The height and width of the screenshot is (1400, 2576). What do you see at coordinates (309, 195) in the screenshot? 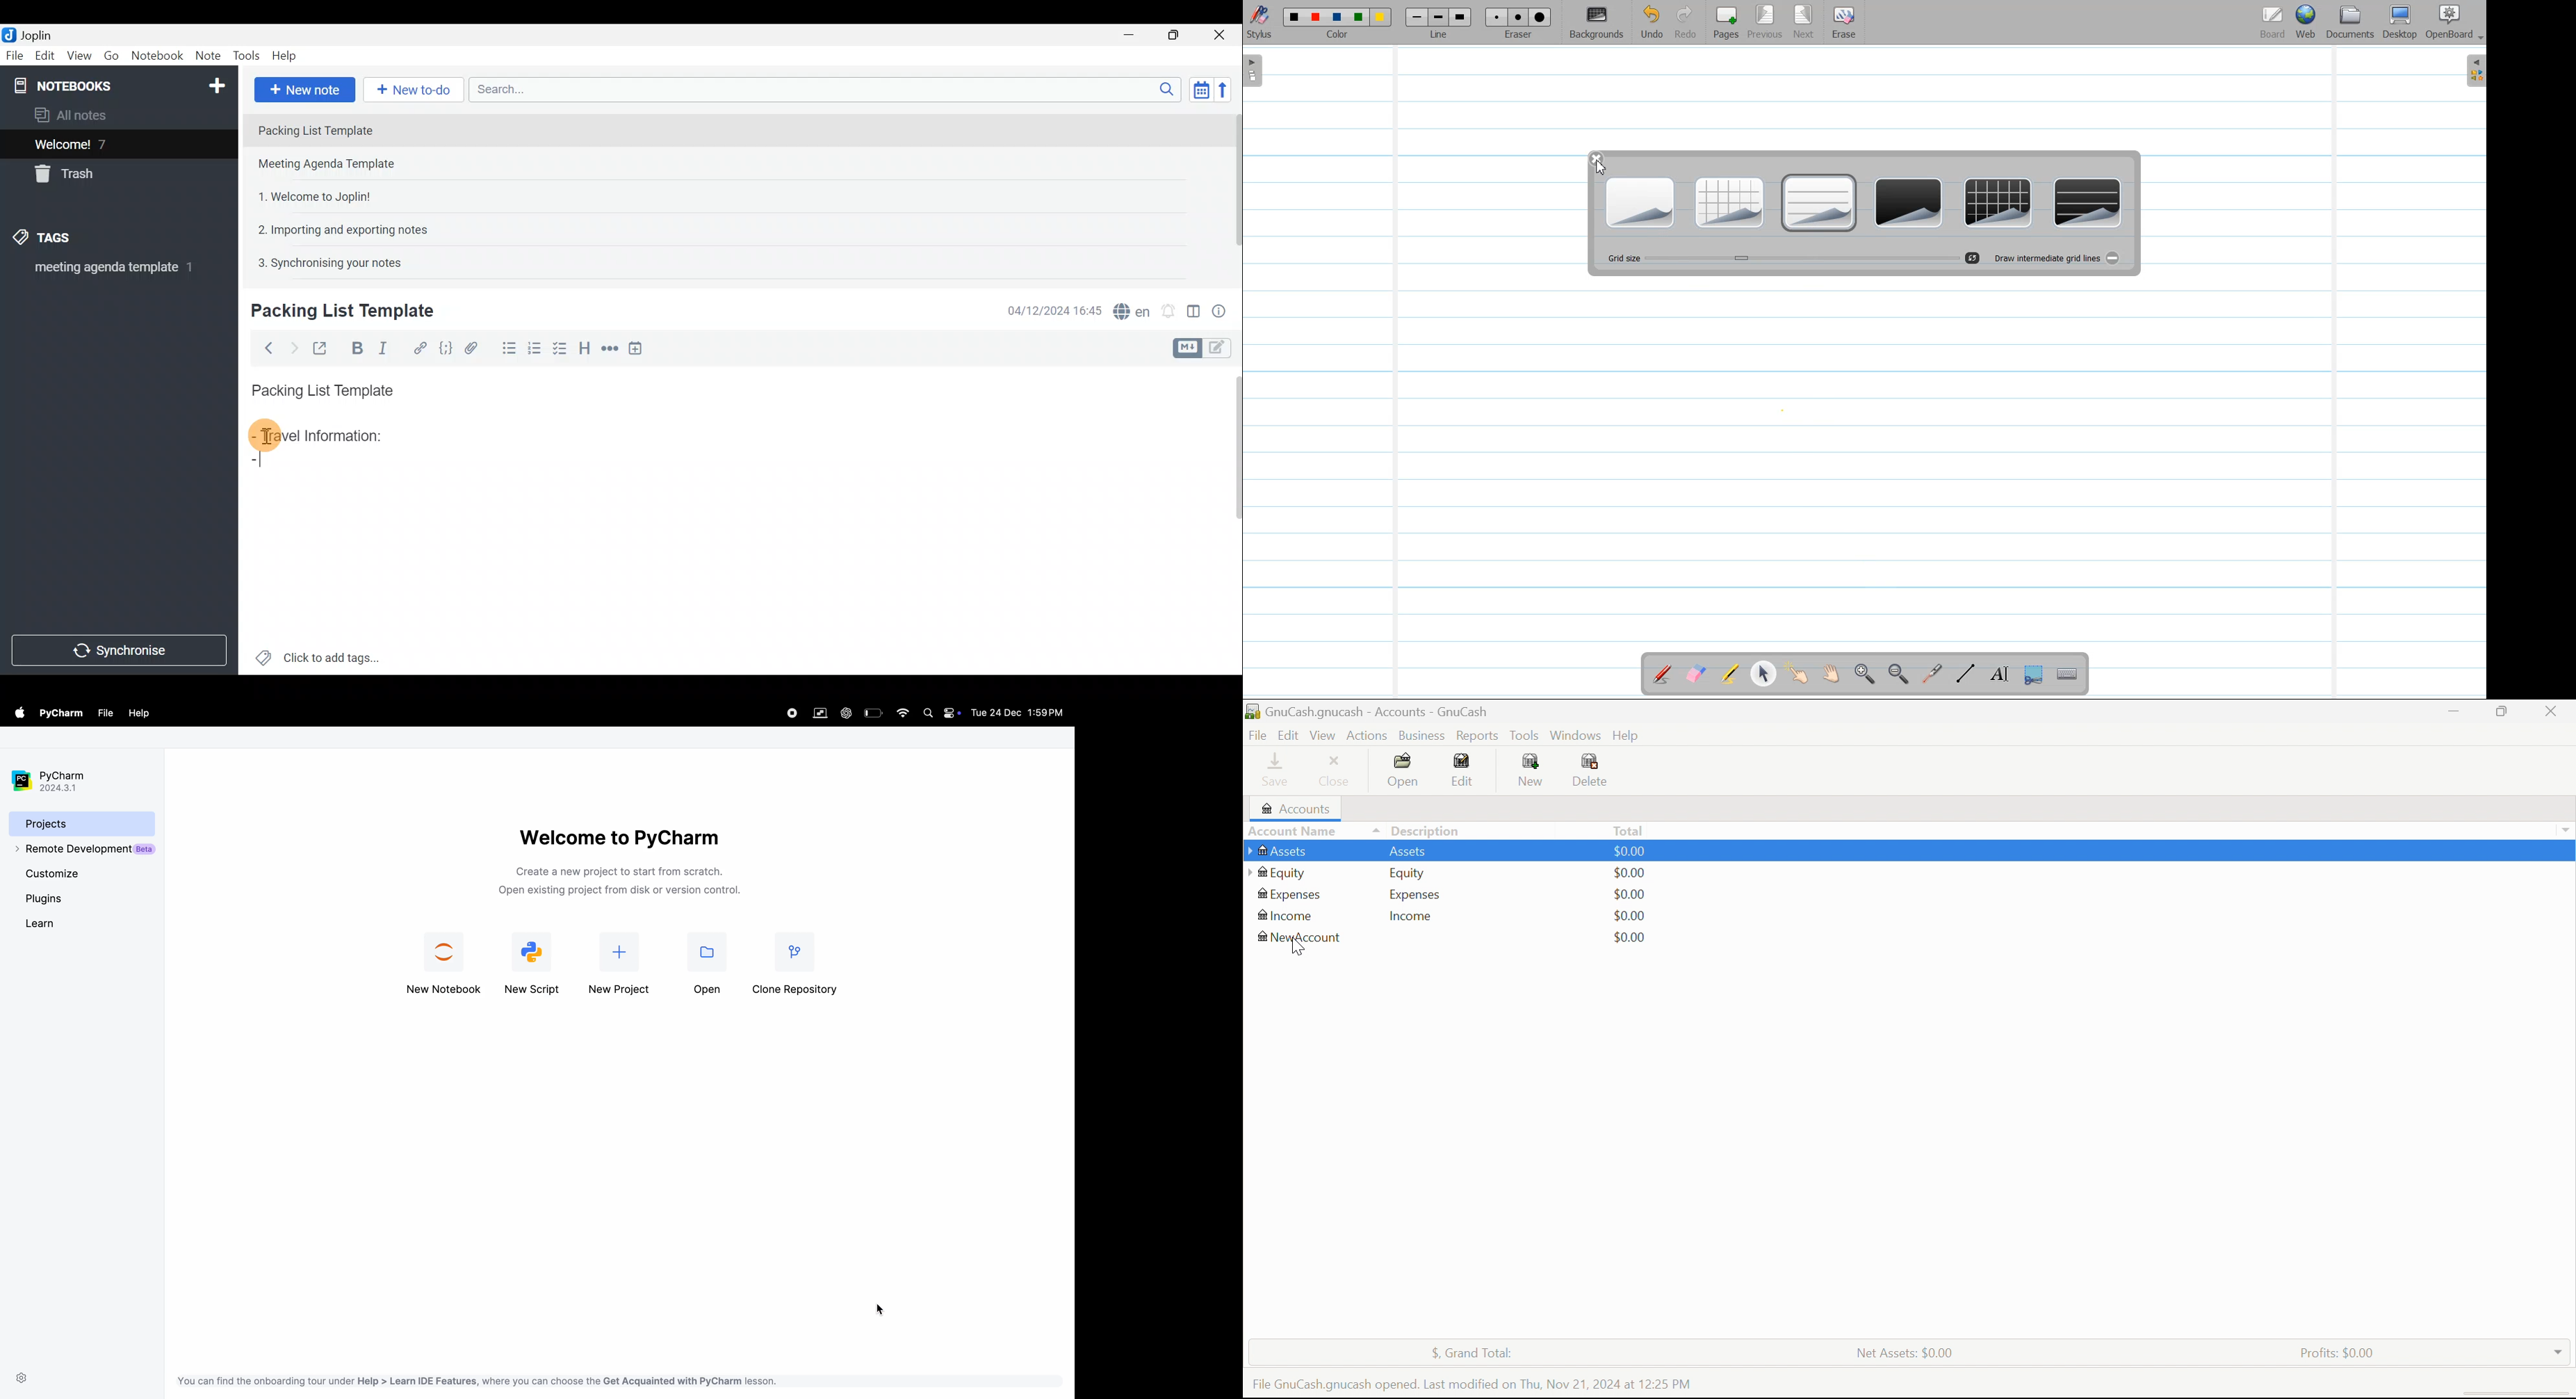
I see `Note 3` at bounding box center [309, 195].